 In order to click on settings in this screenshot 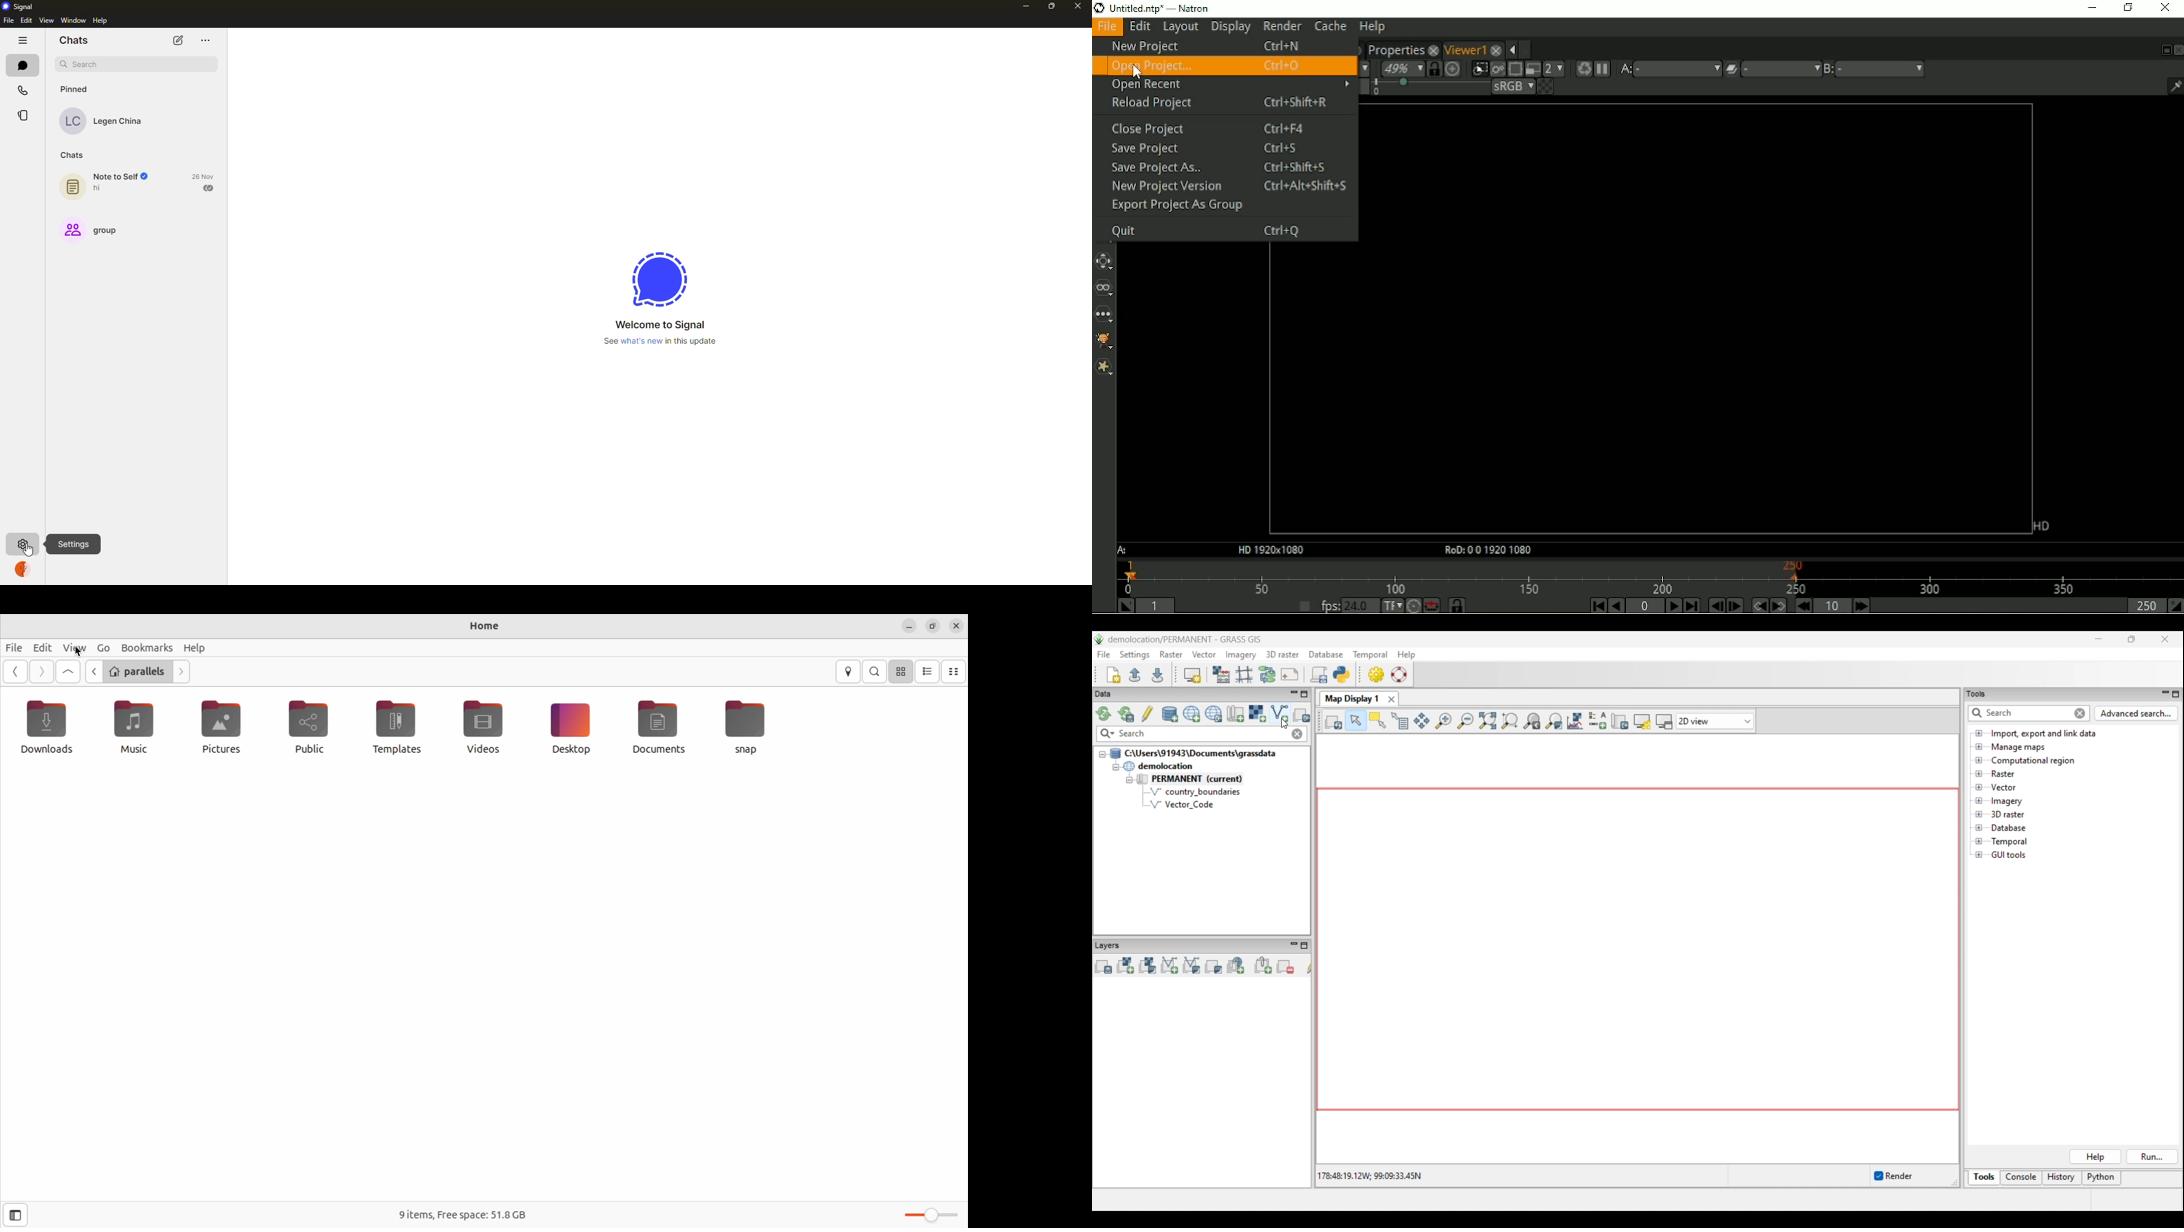, I will do `click(22, 544)`.